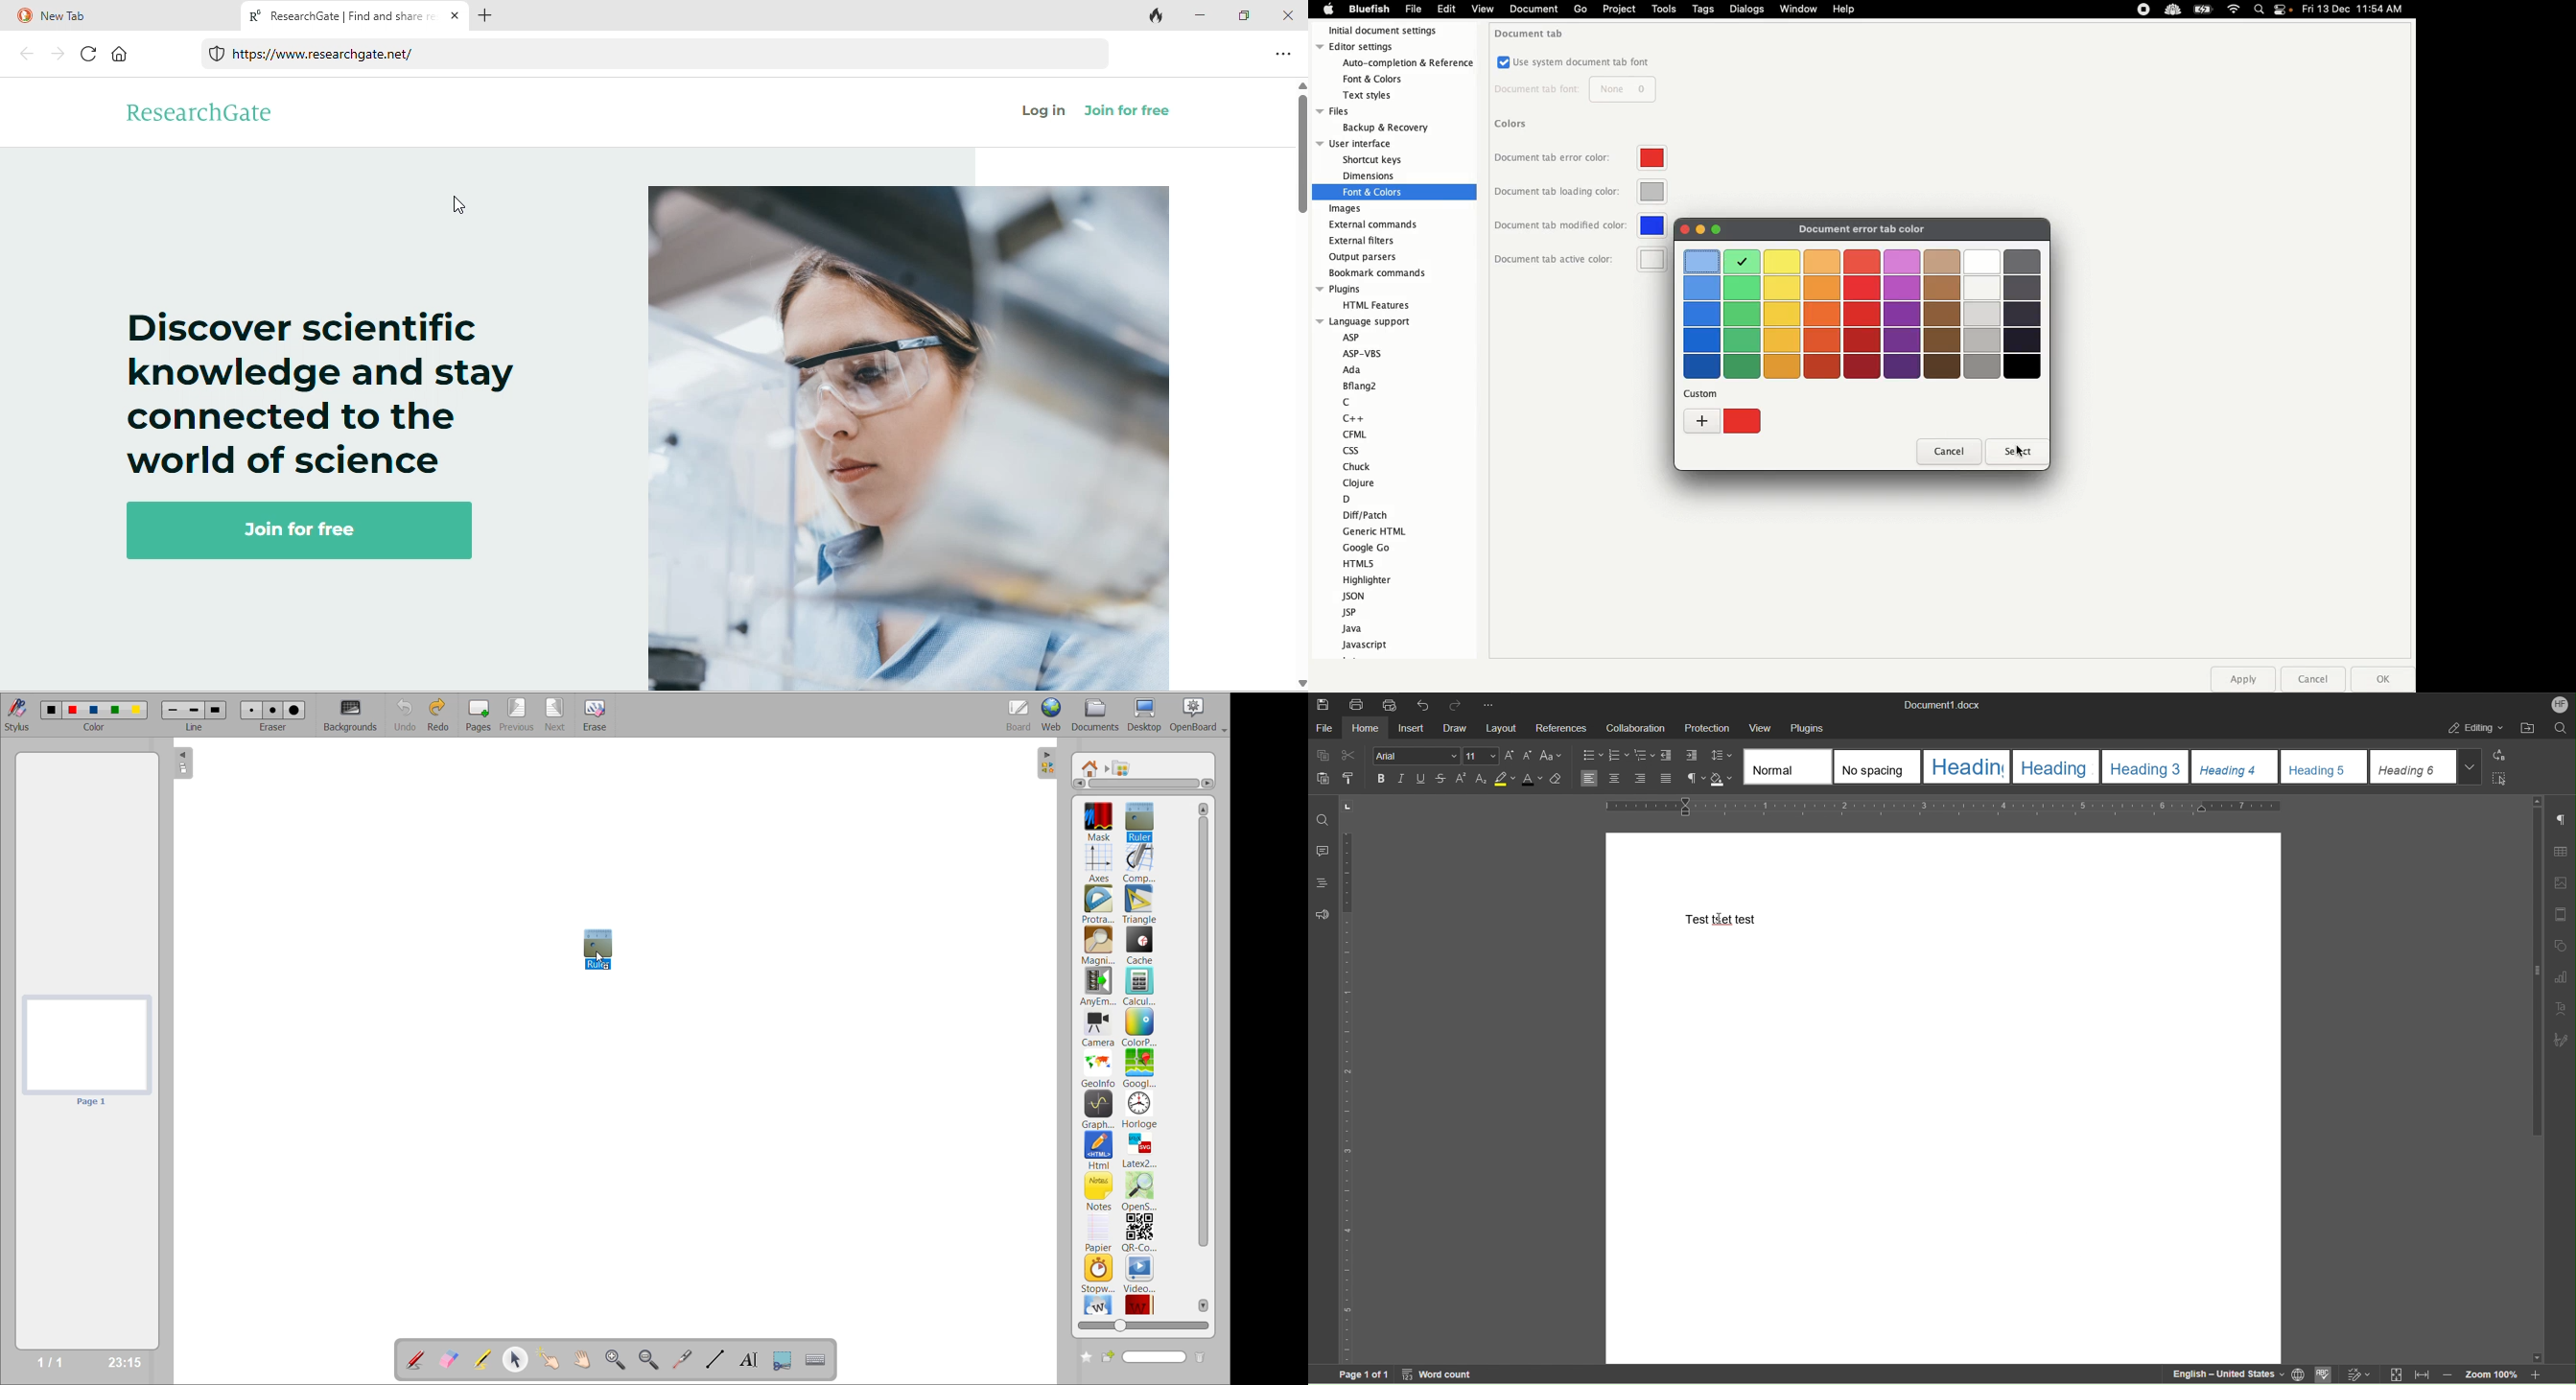  What do you see at coordinates (1806, 728) in the screenshot?
I see `Plugins` at bounding box center [1806, 728].